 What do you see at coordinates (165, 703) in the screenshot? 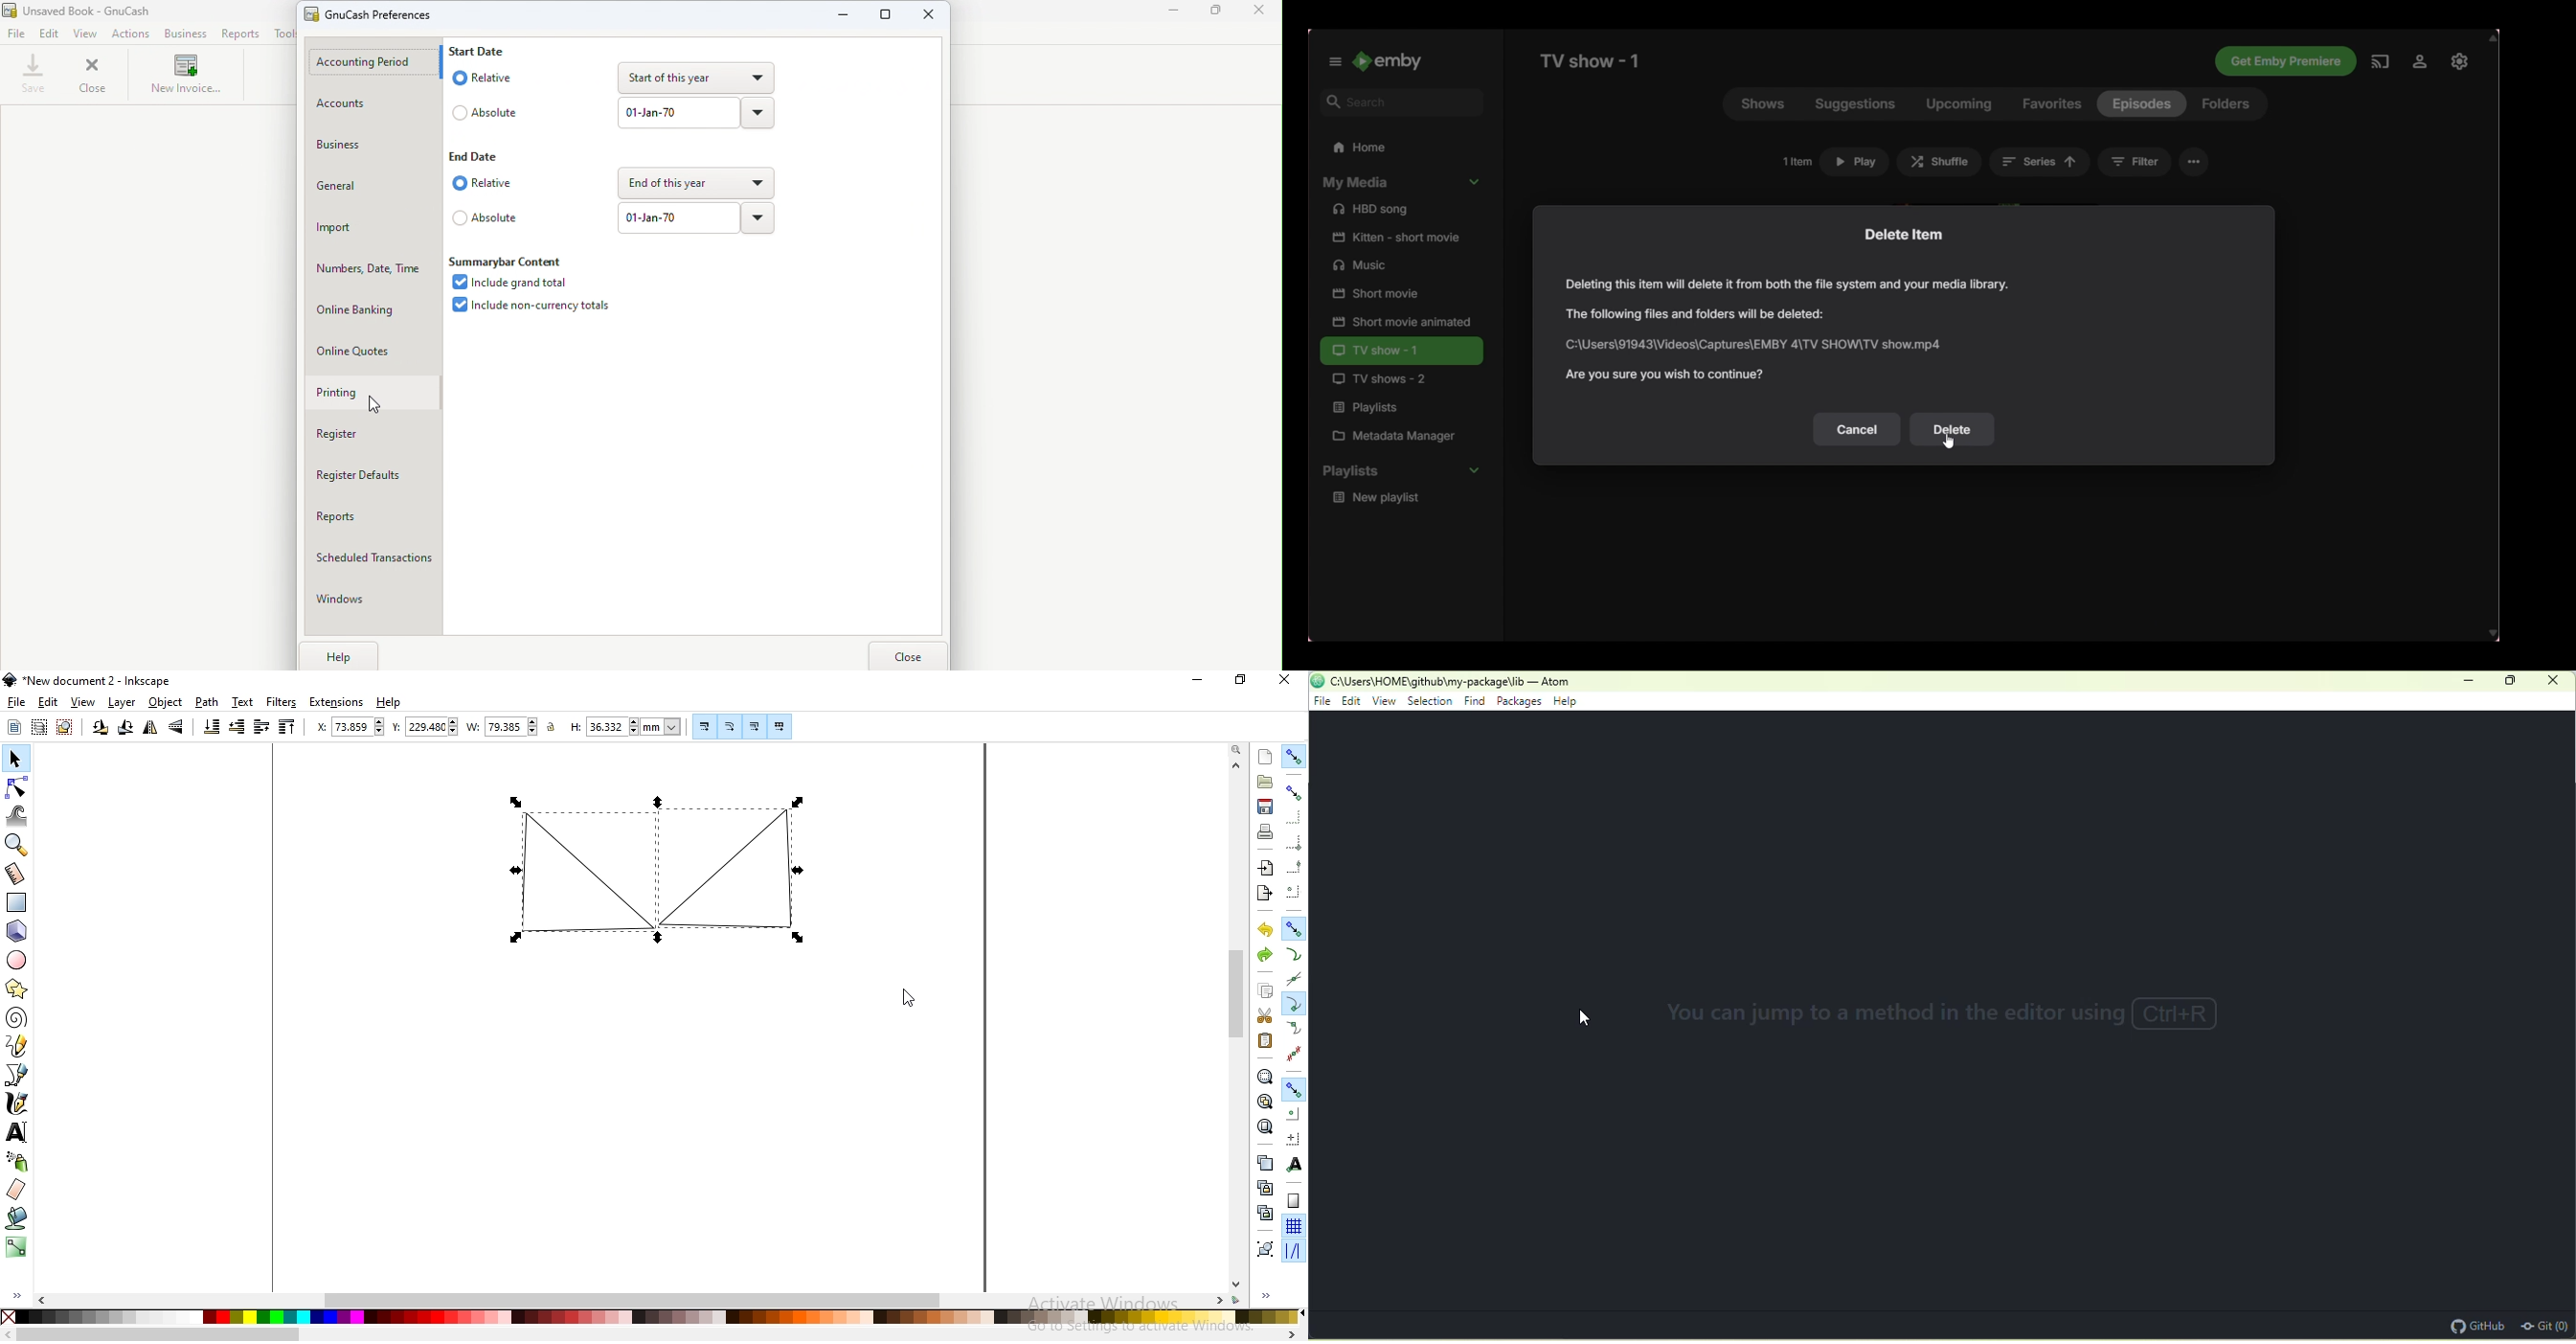
I see `object` at bounding box center [165, 703].